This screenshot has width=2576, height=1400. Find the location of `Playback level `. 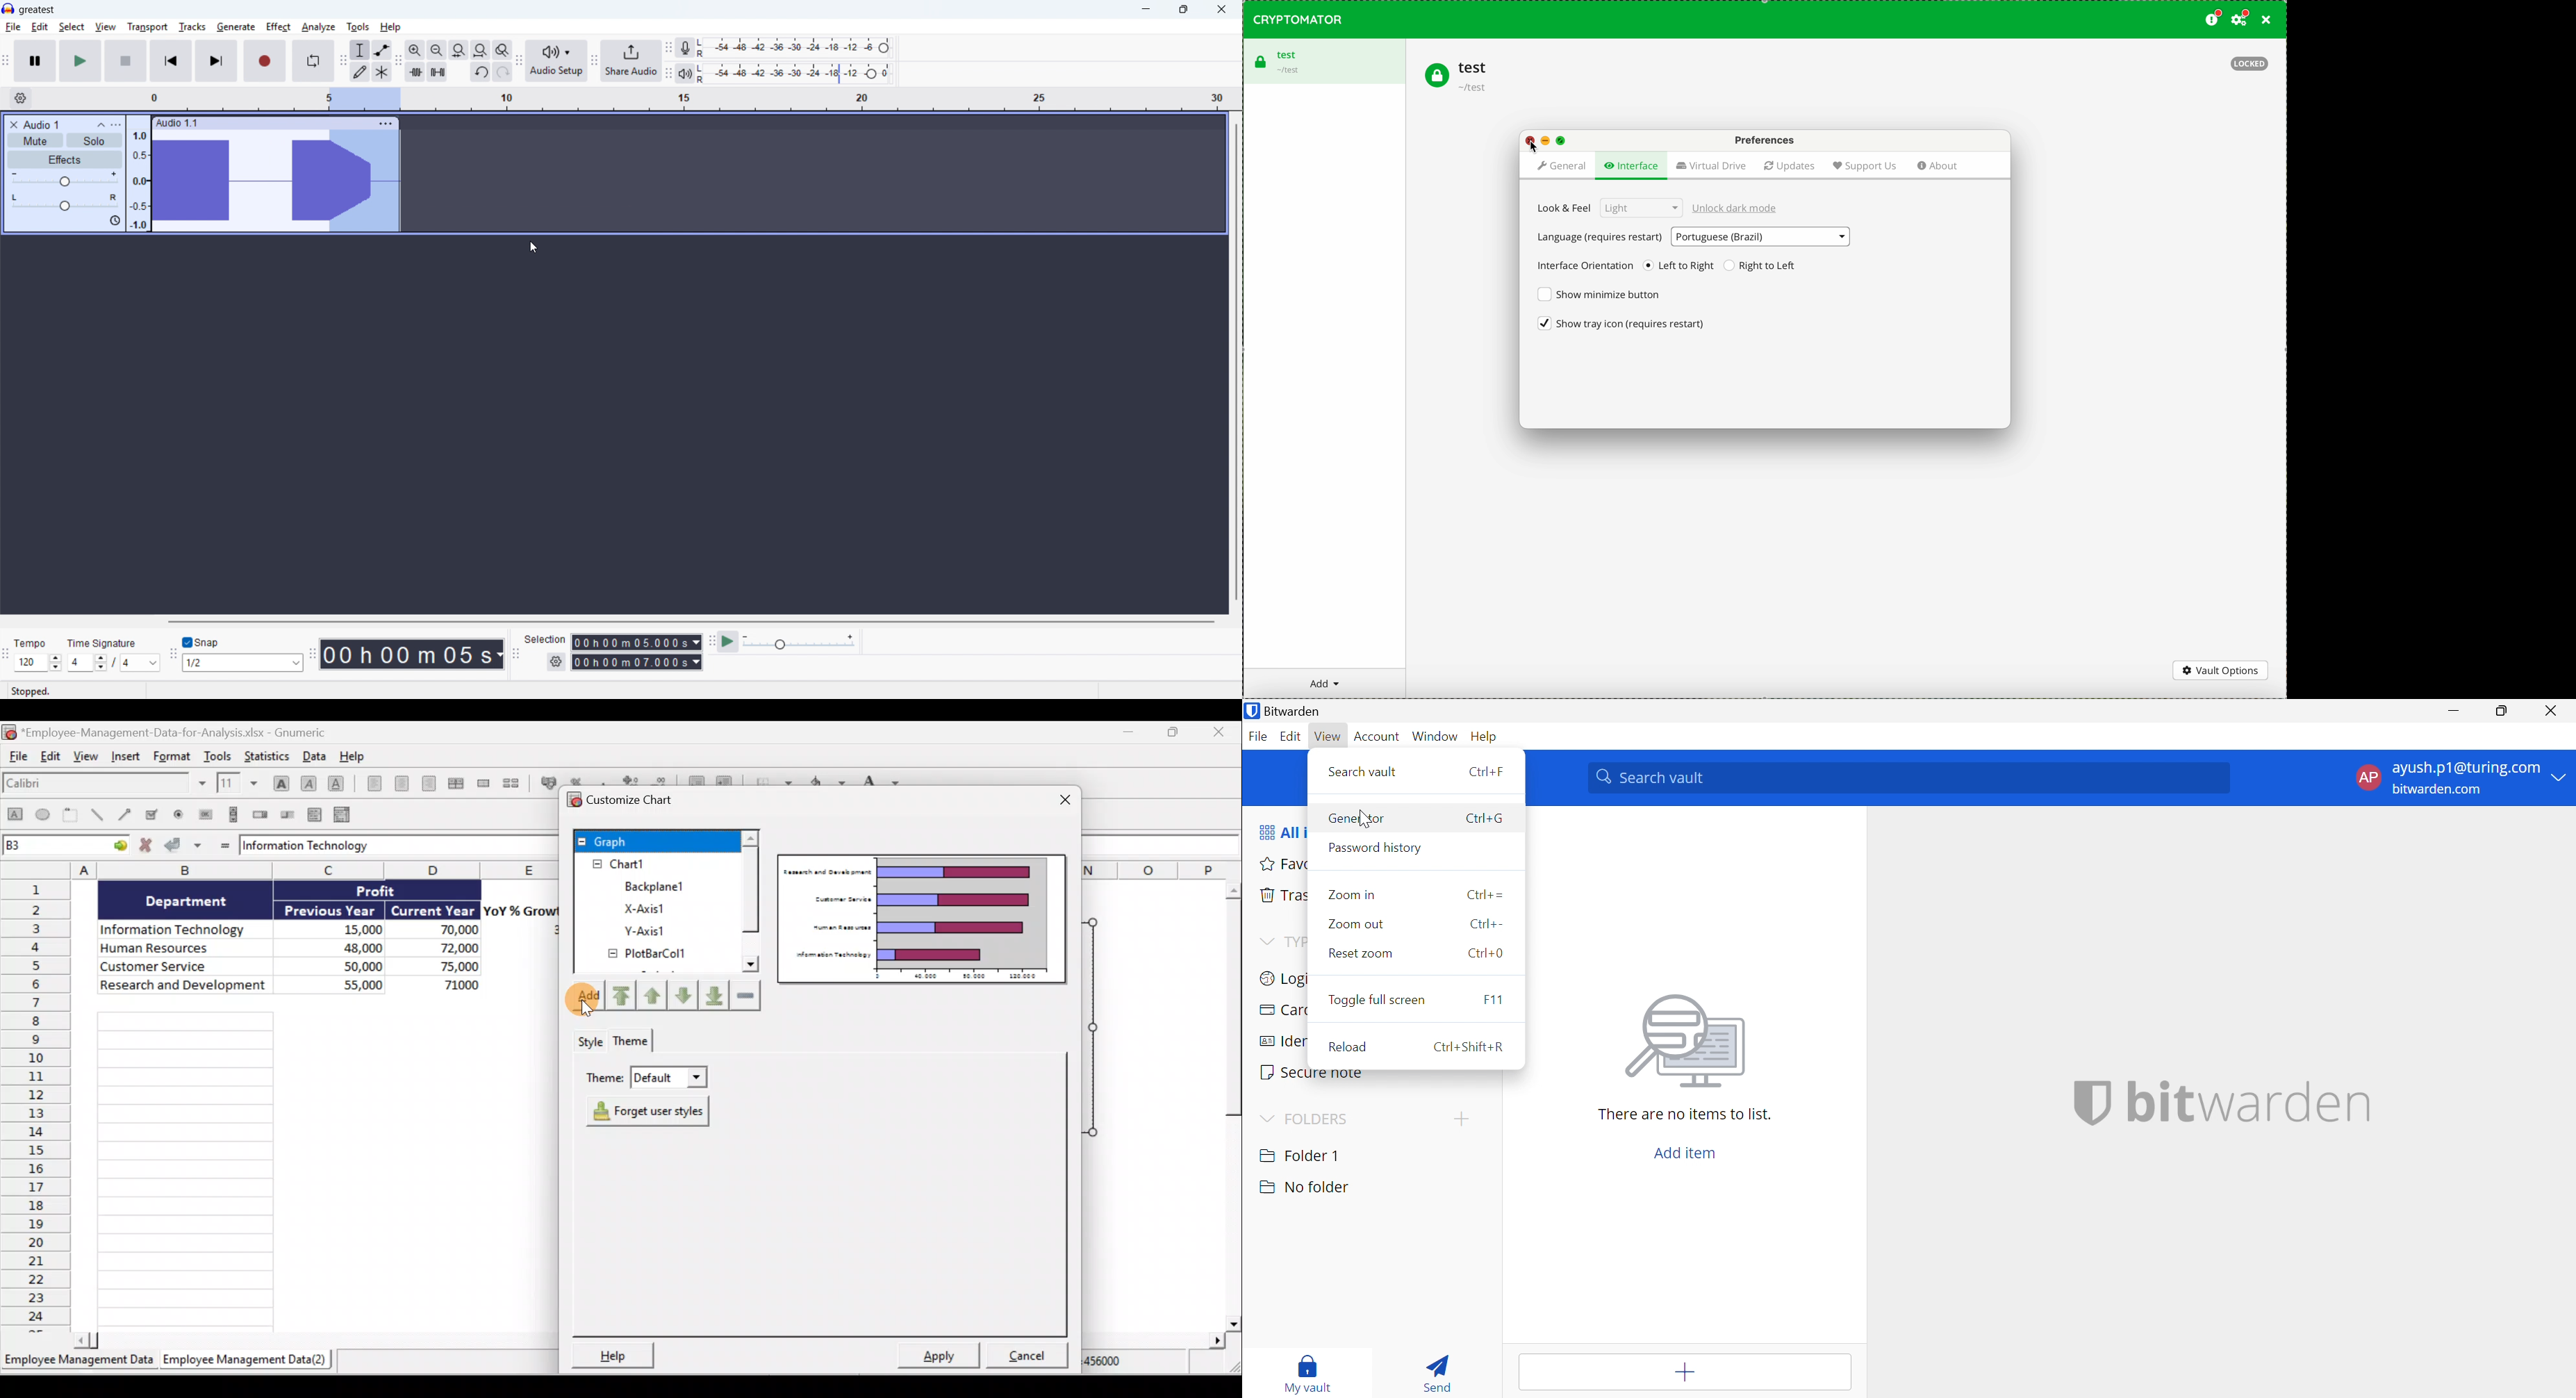

Playback level  is located at coordinates (798, 74).